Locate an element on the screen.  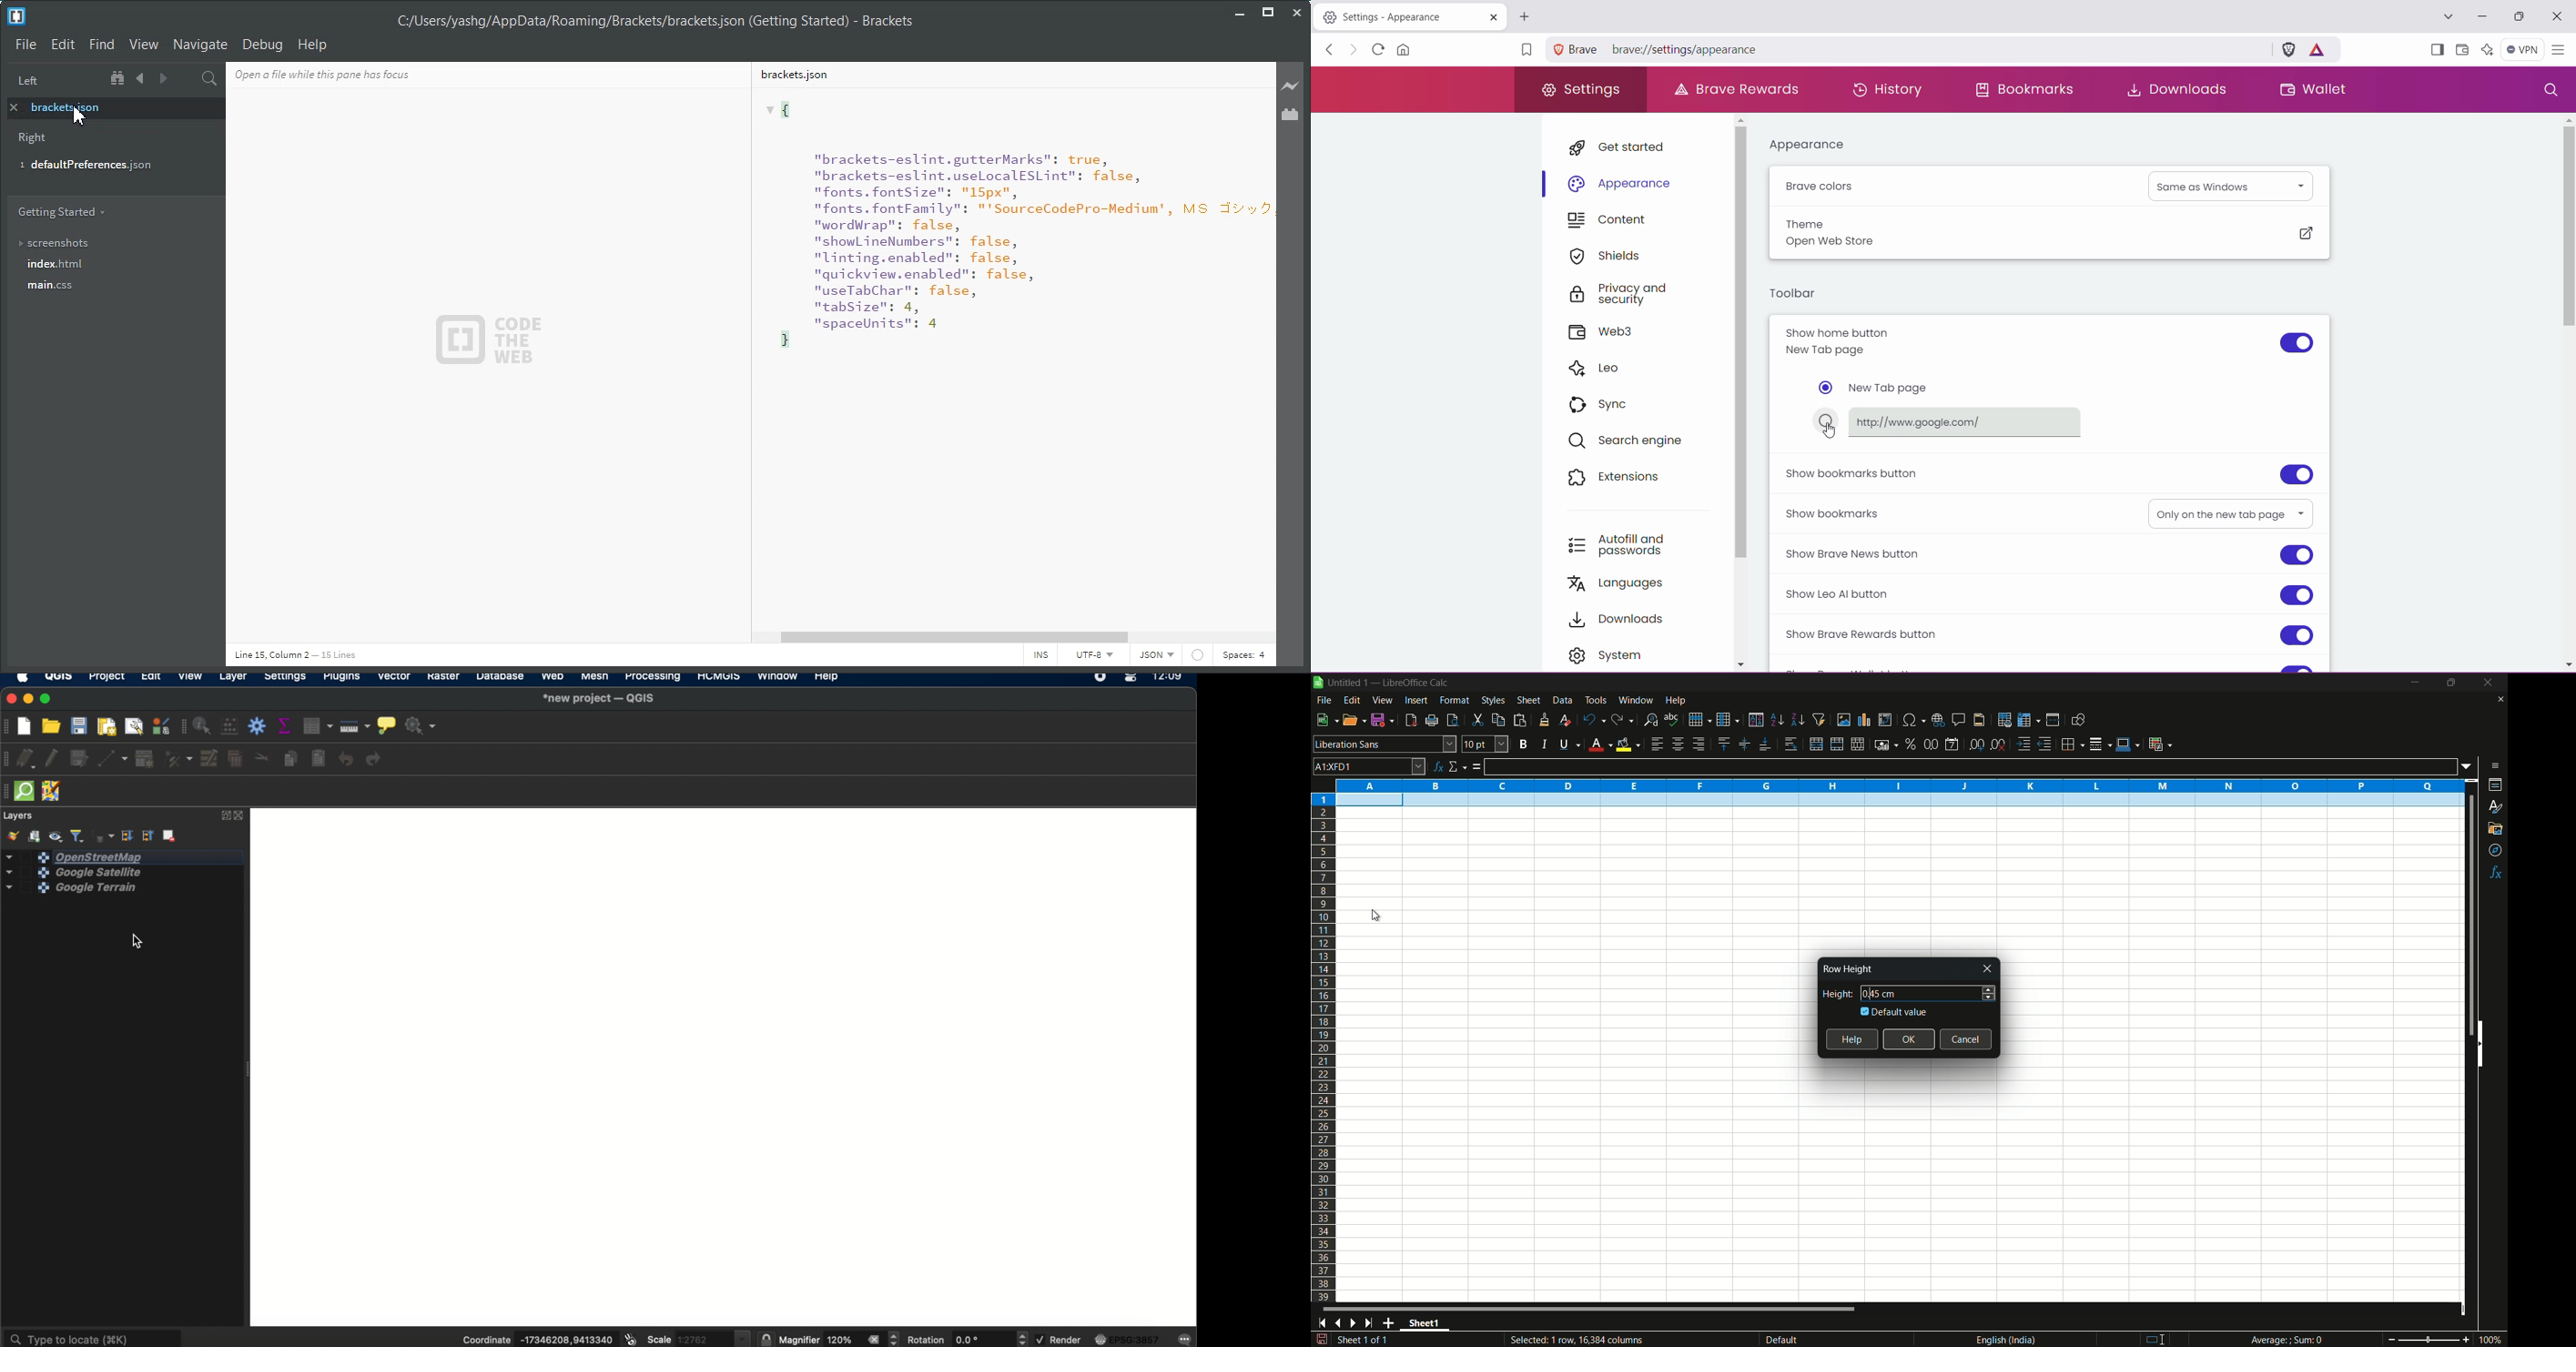
print area is located at coordinates (2005, 720).